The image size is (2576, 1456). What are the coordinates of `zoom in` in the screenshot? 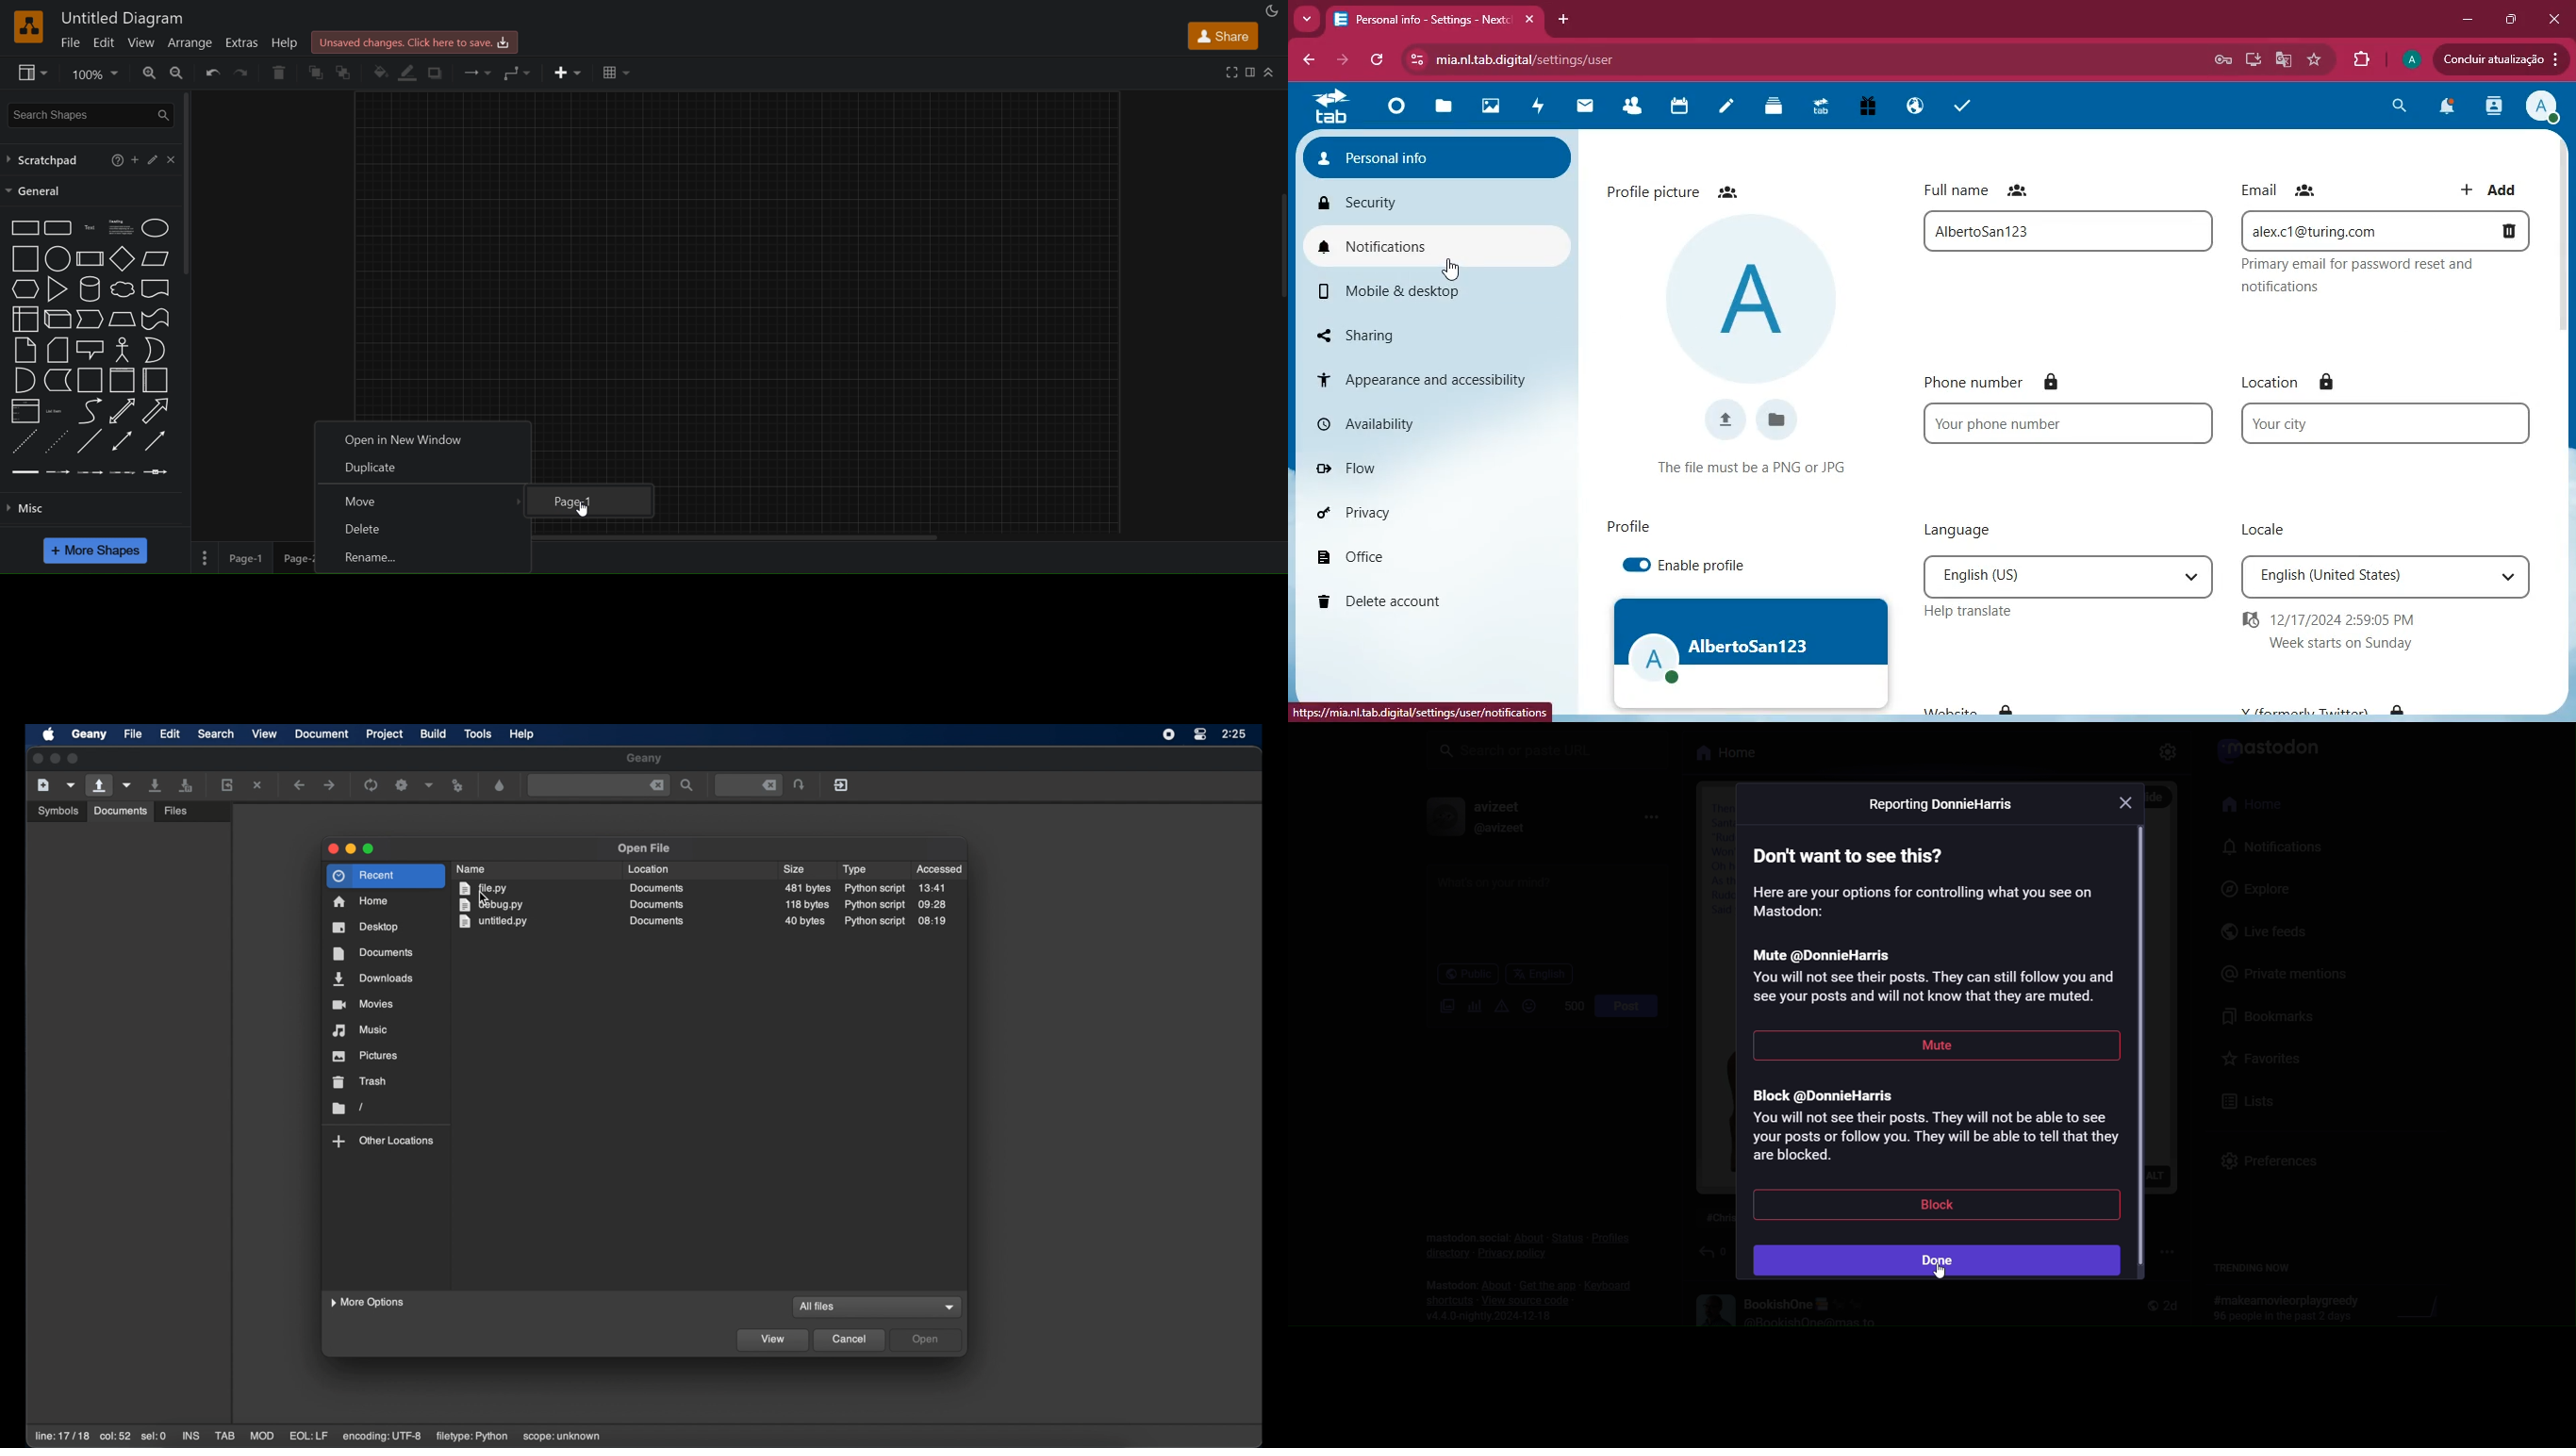 It's located at (150, 72).